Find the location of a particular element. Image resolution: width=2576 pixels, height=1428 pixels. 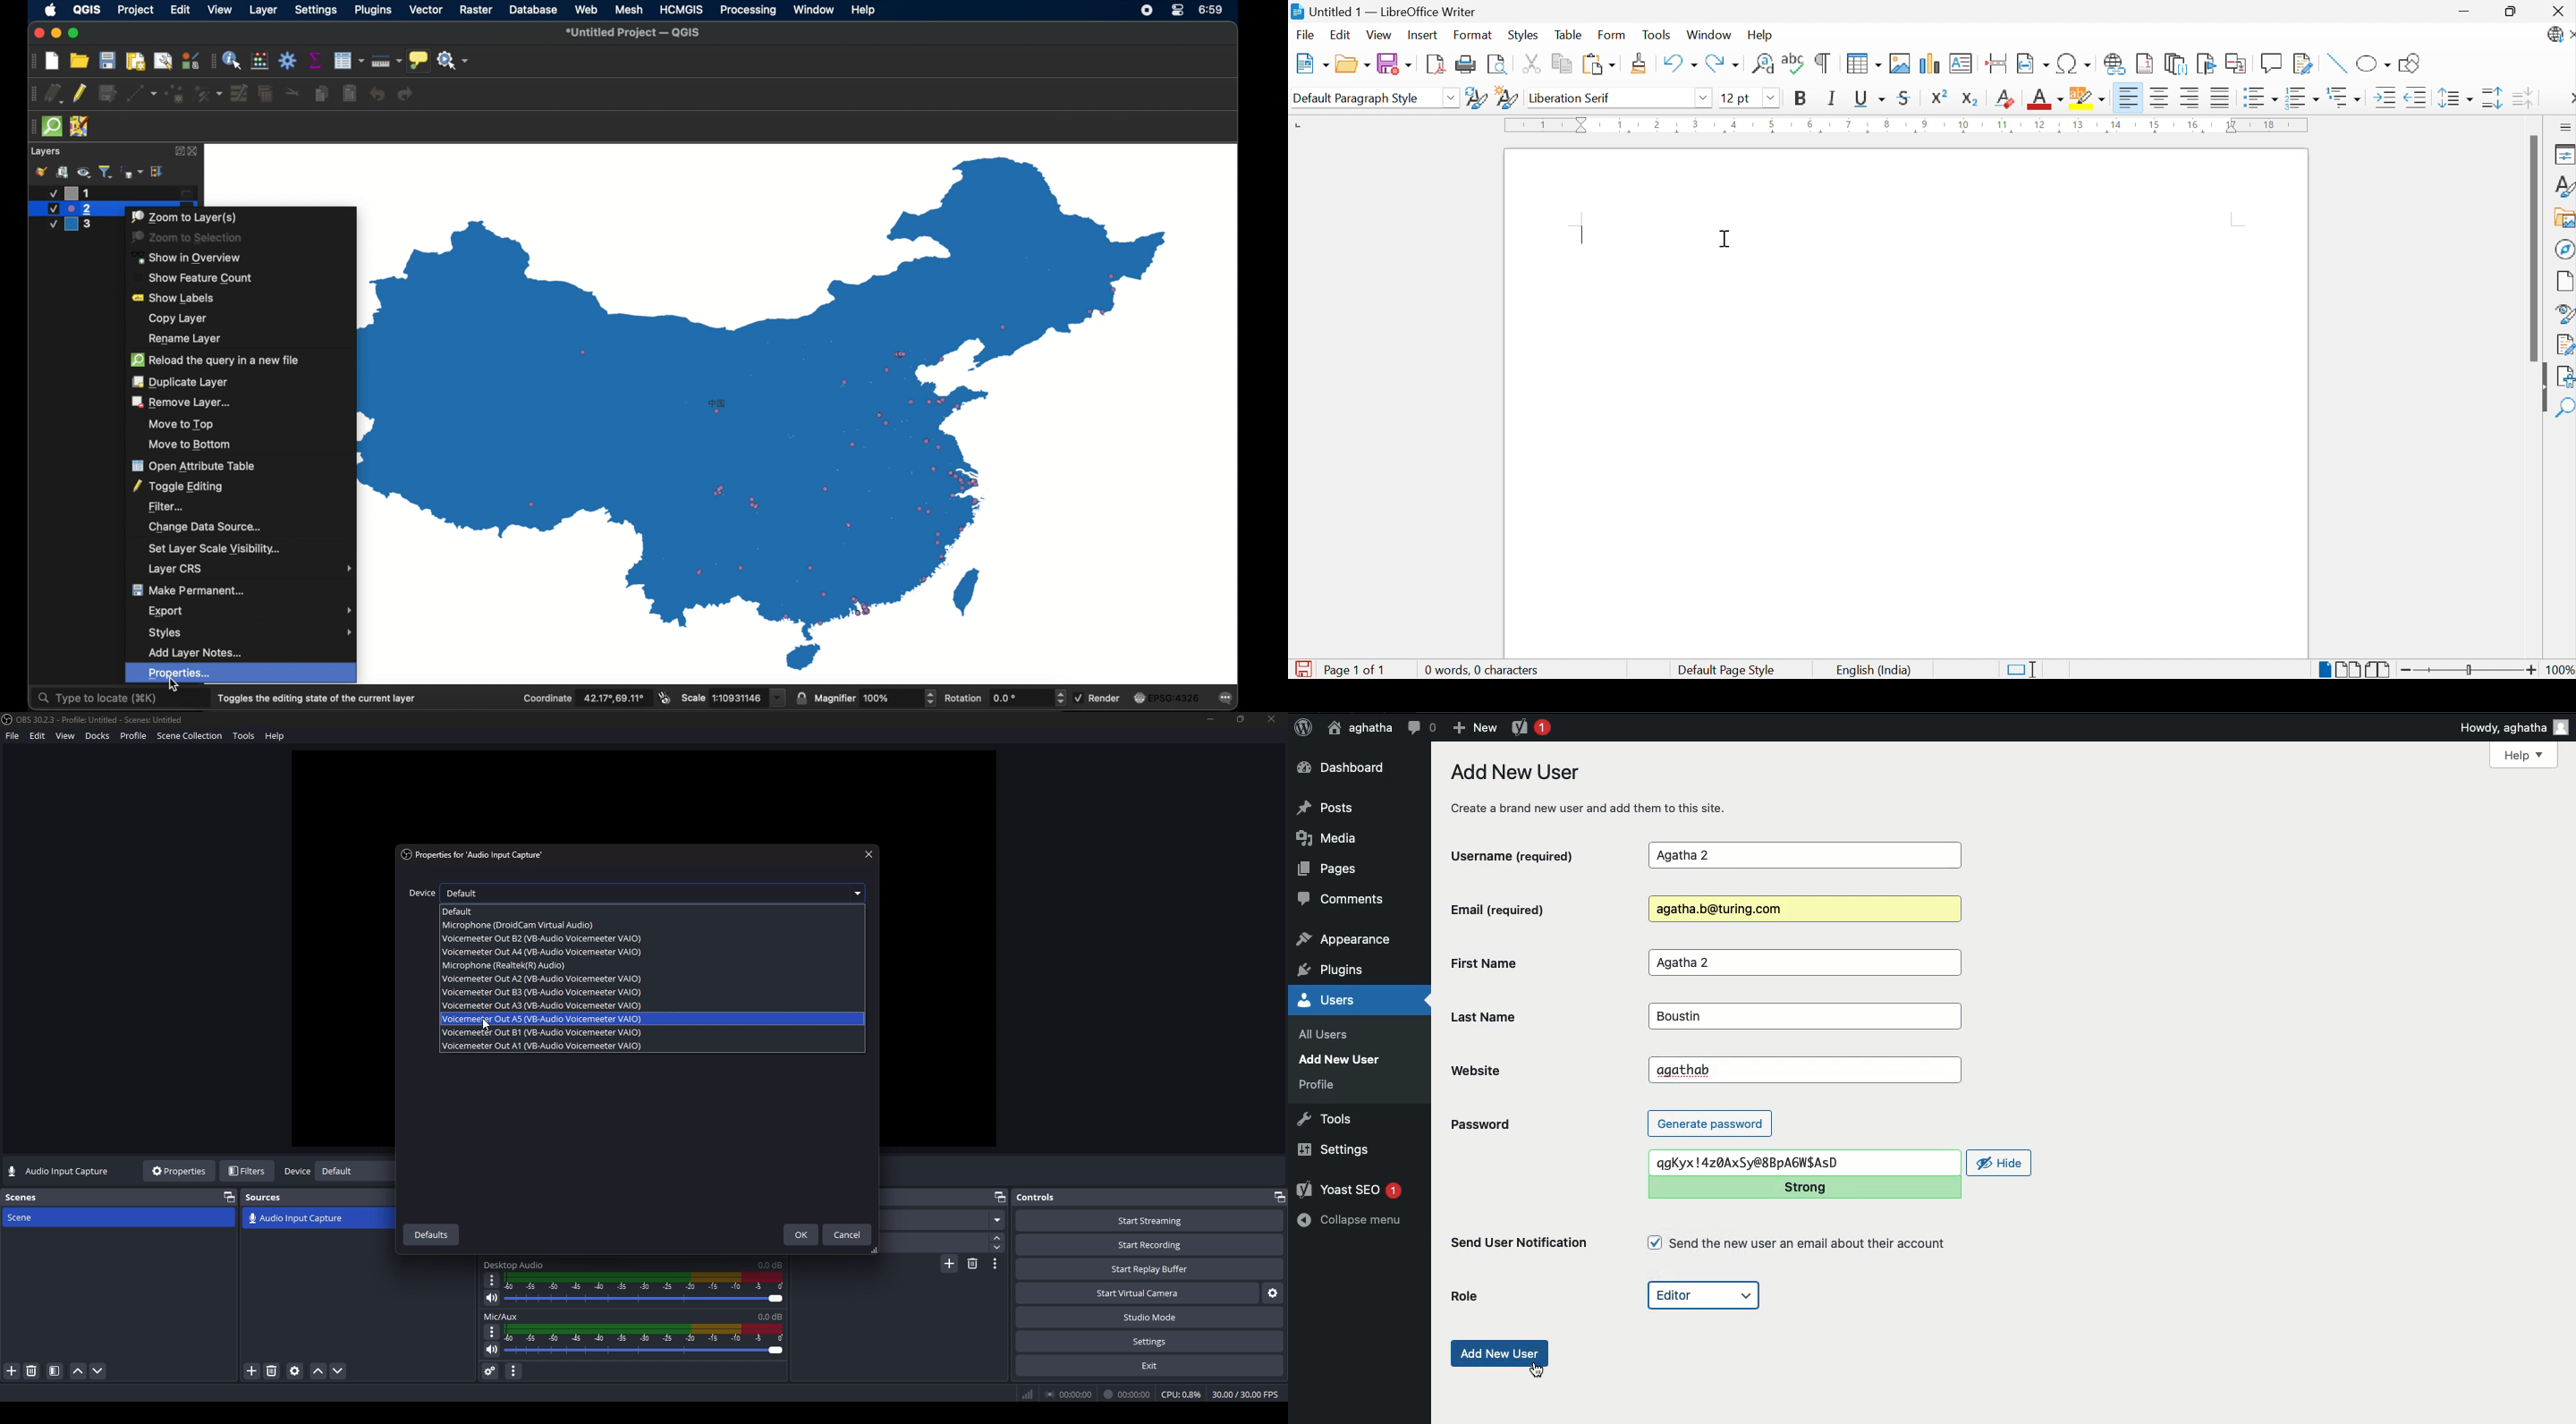

add transition is located at coordinates (949, 1265).